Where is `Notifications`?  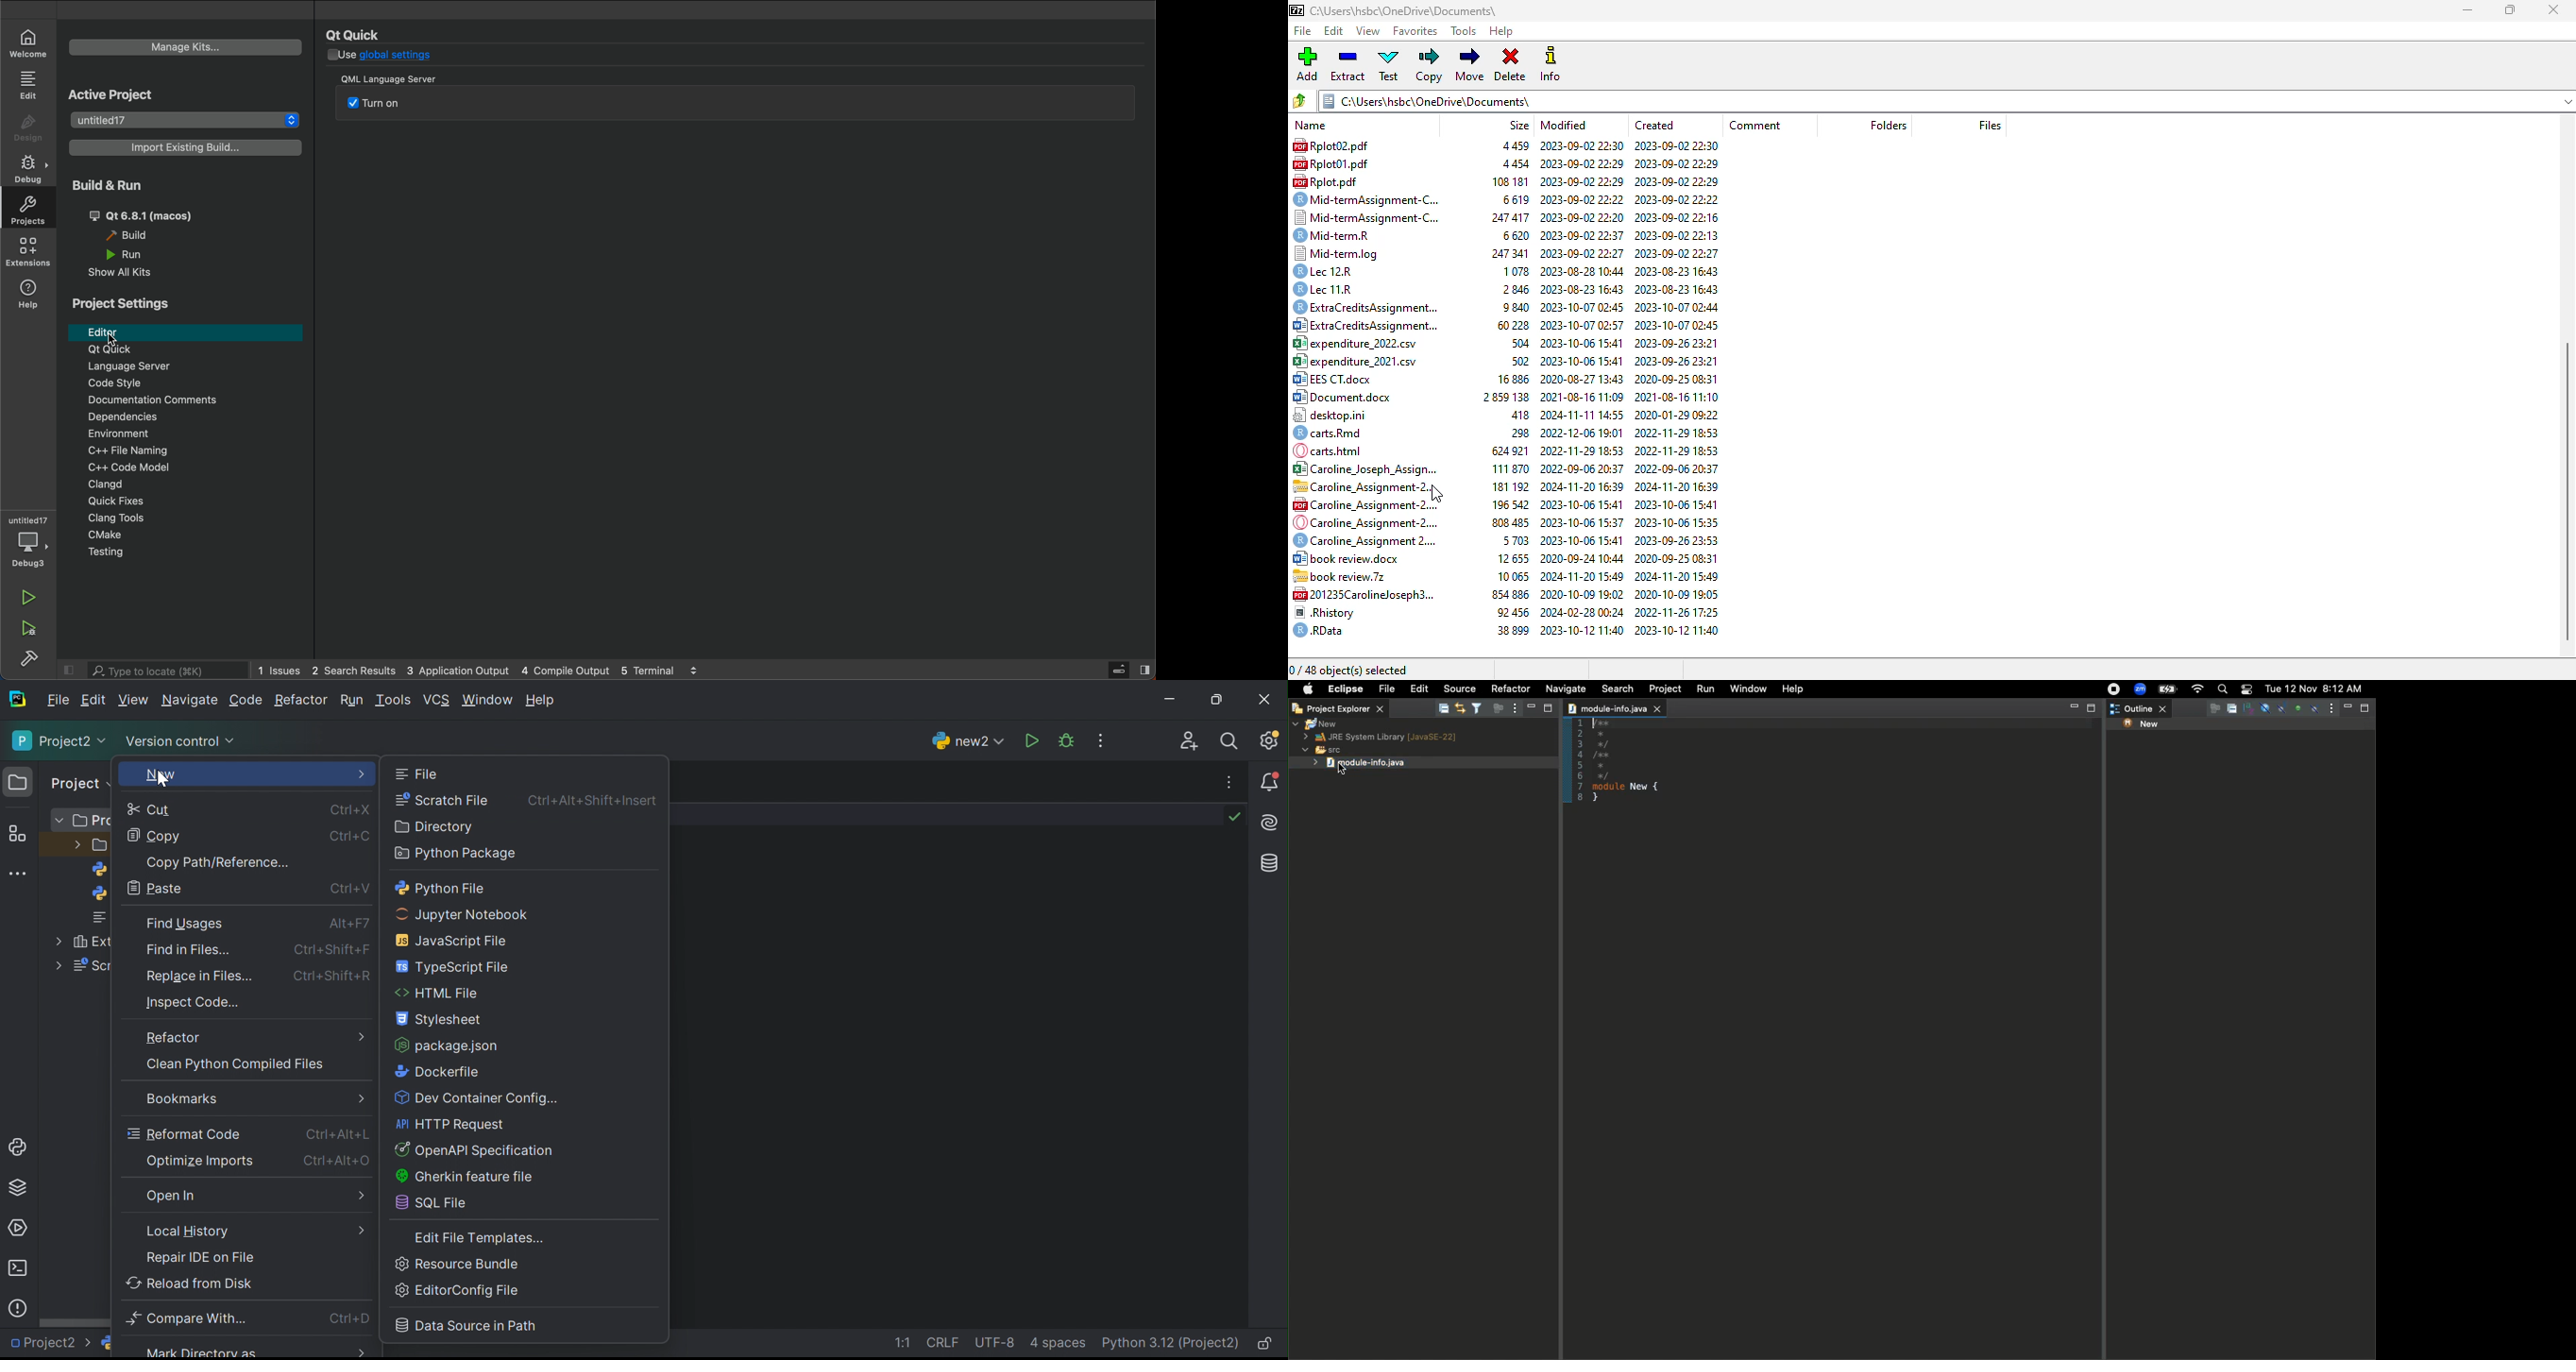
Notifications is located at coordinates (1270, 782).